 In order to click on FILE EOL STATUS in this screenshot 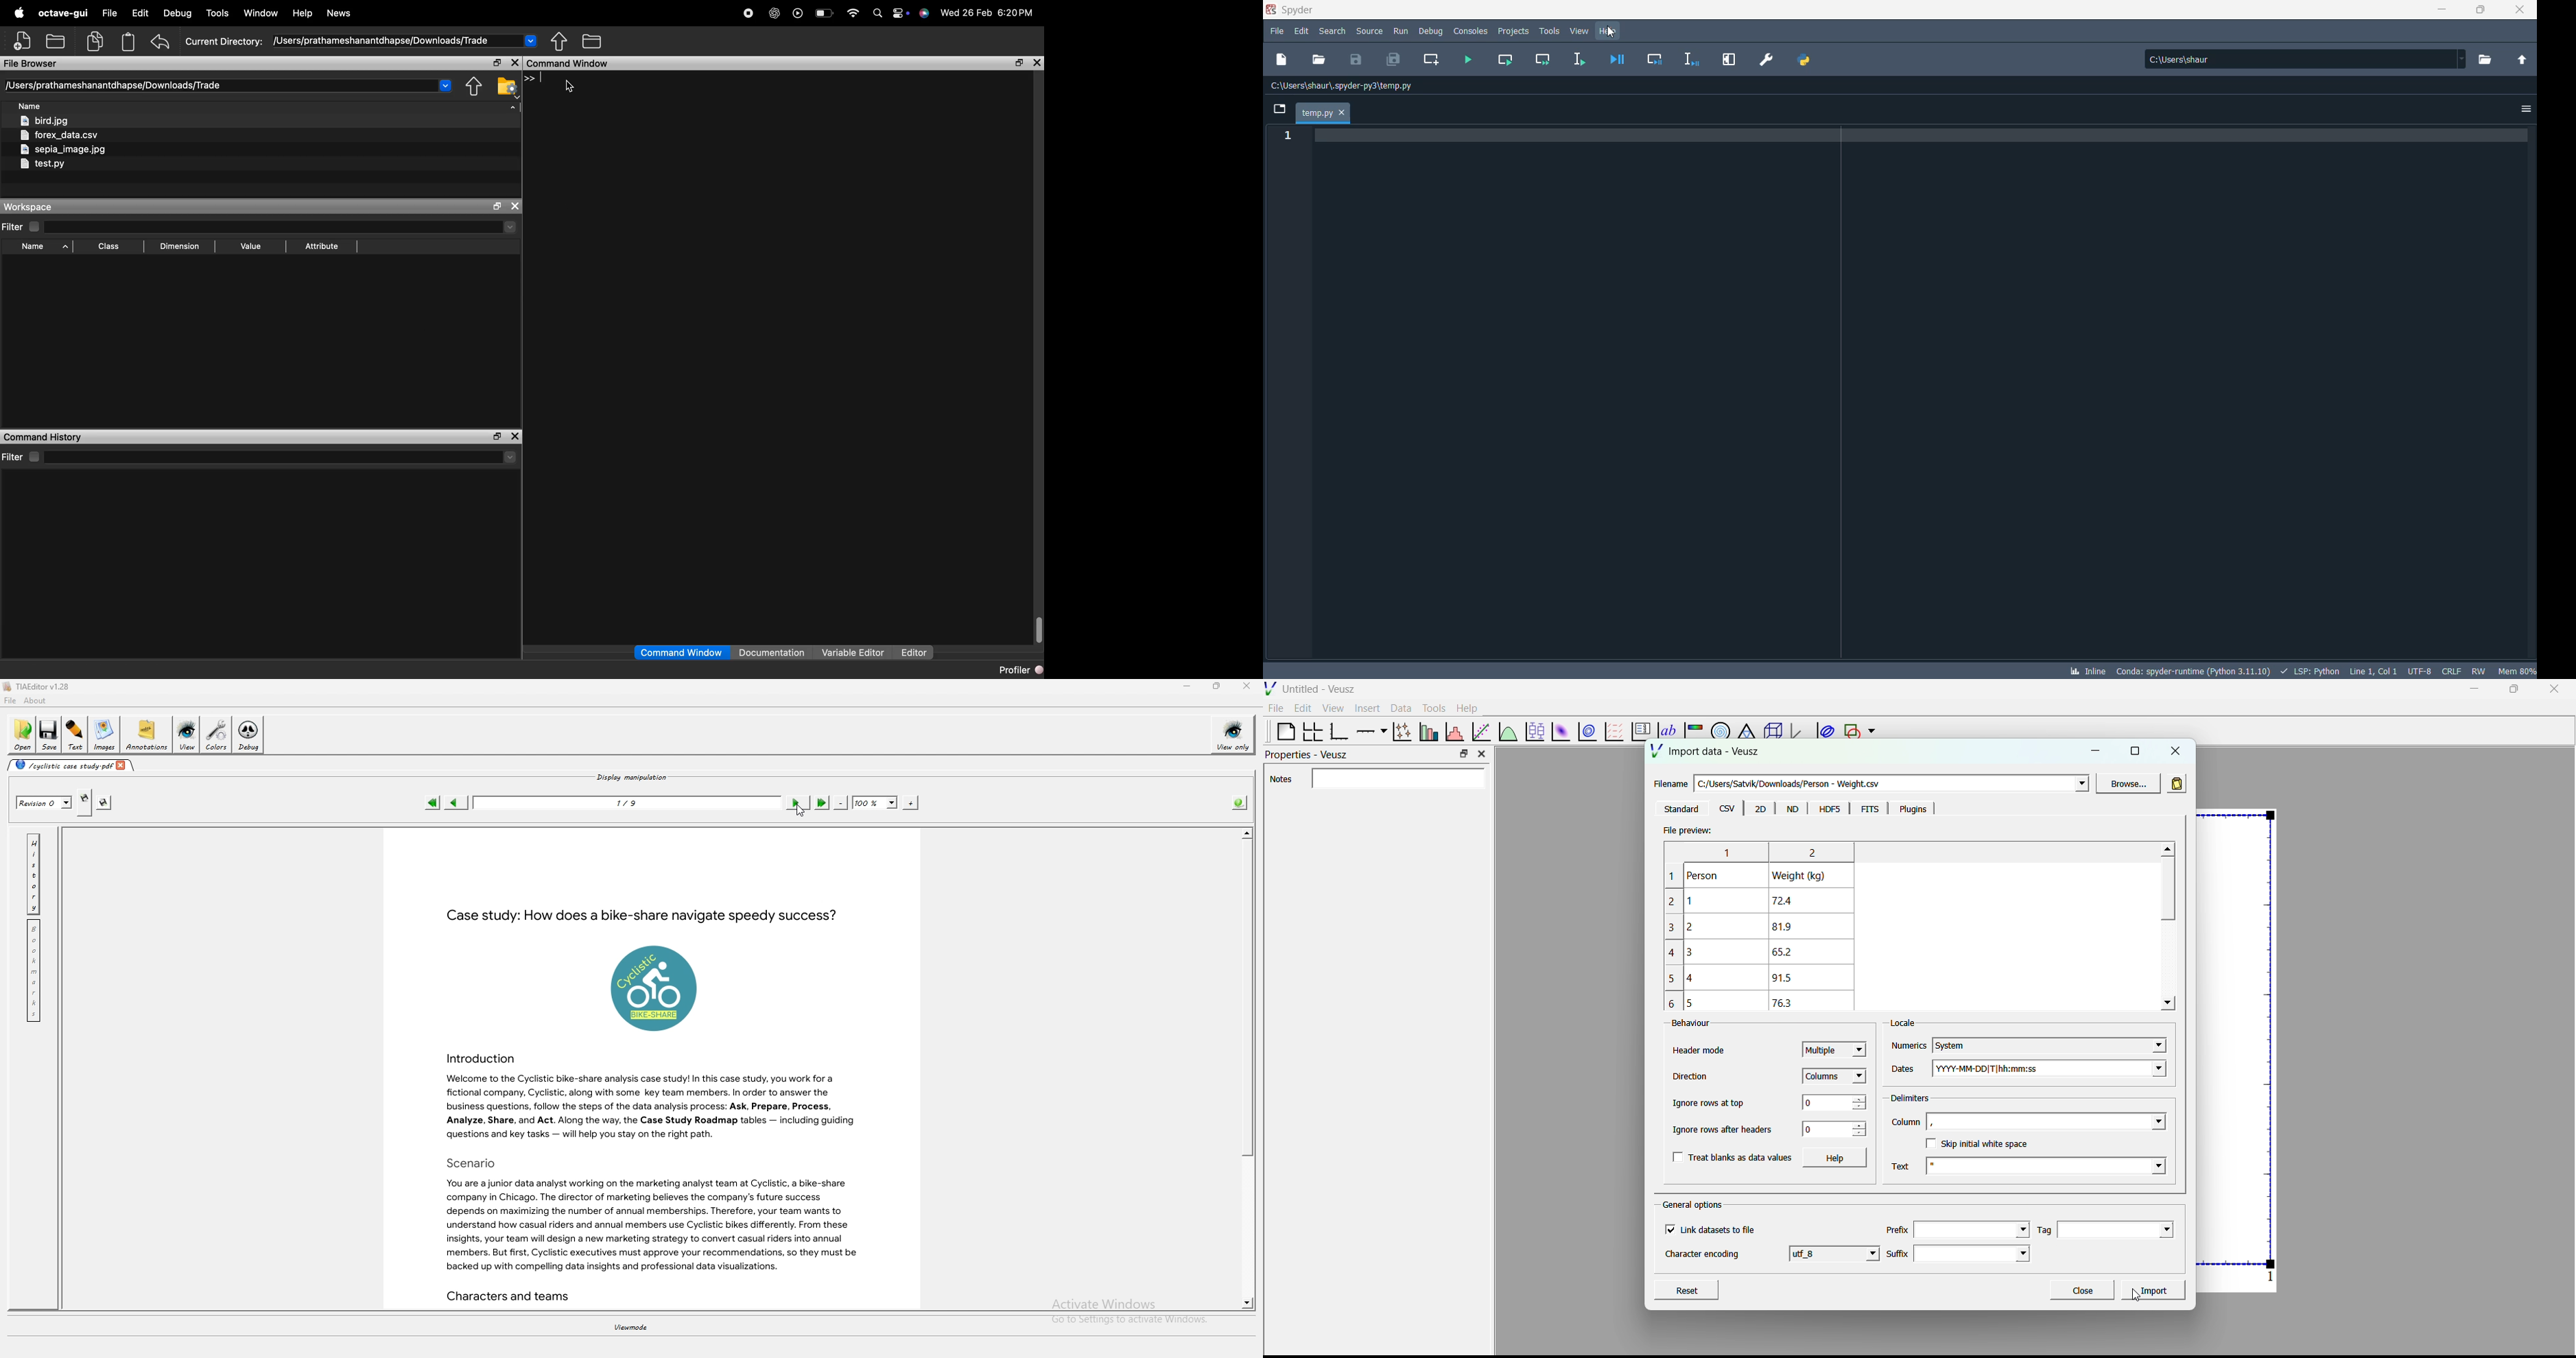, I will do `click(2450, 671)`.